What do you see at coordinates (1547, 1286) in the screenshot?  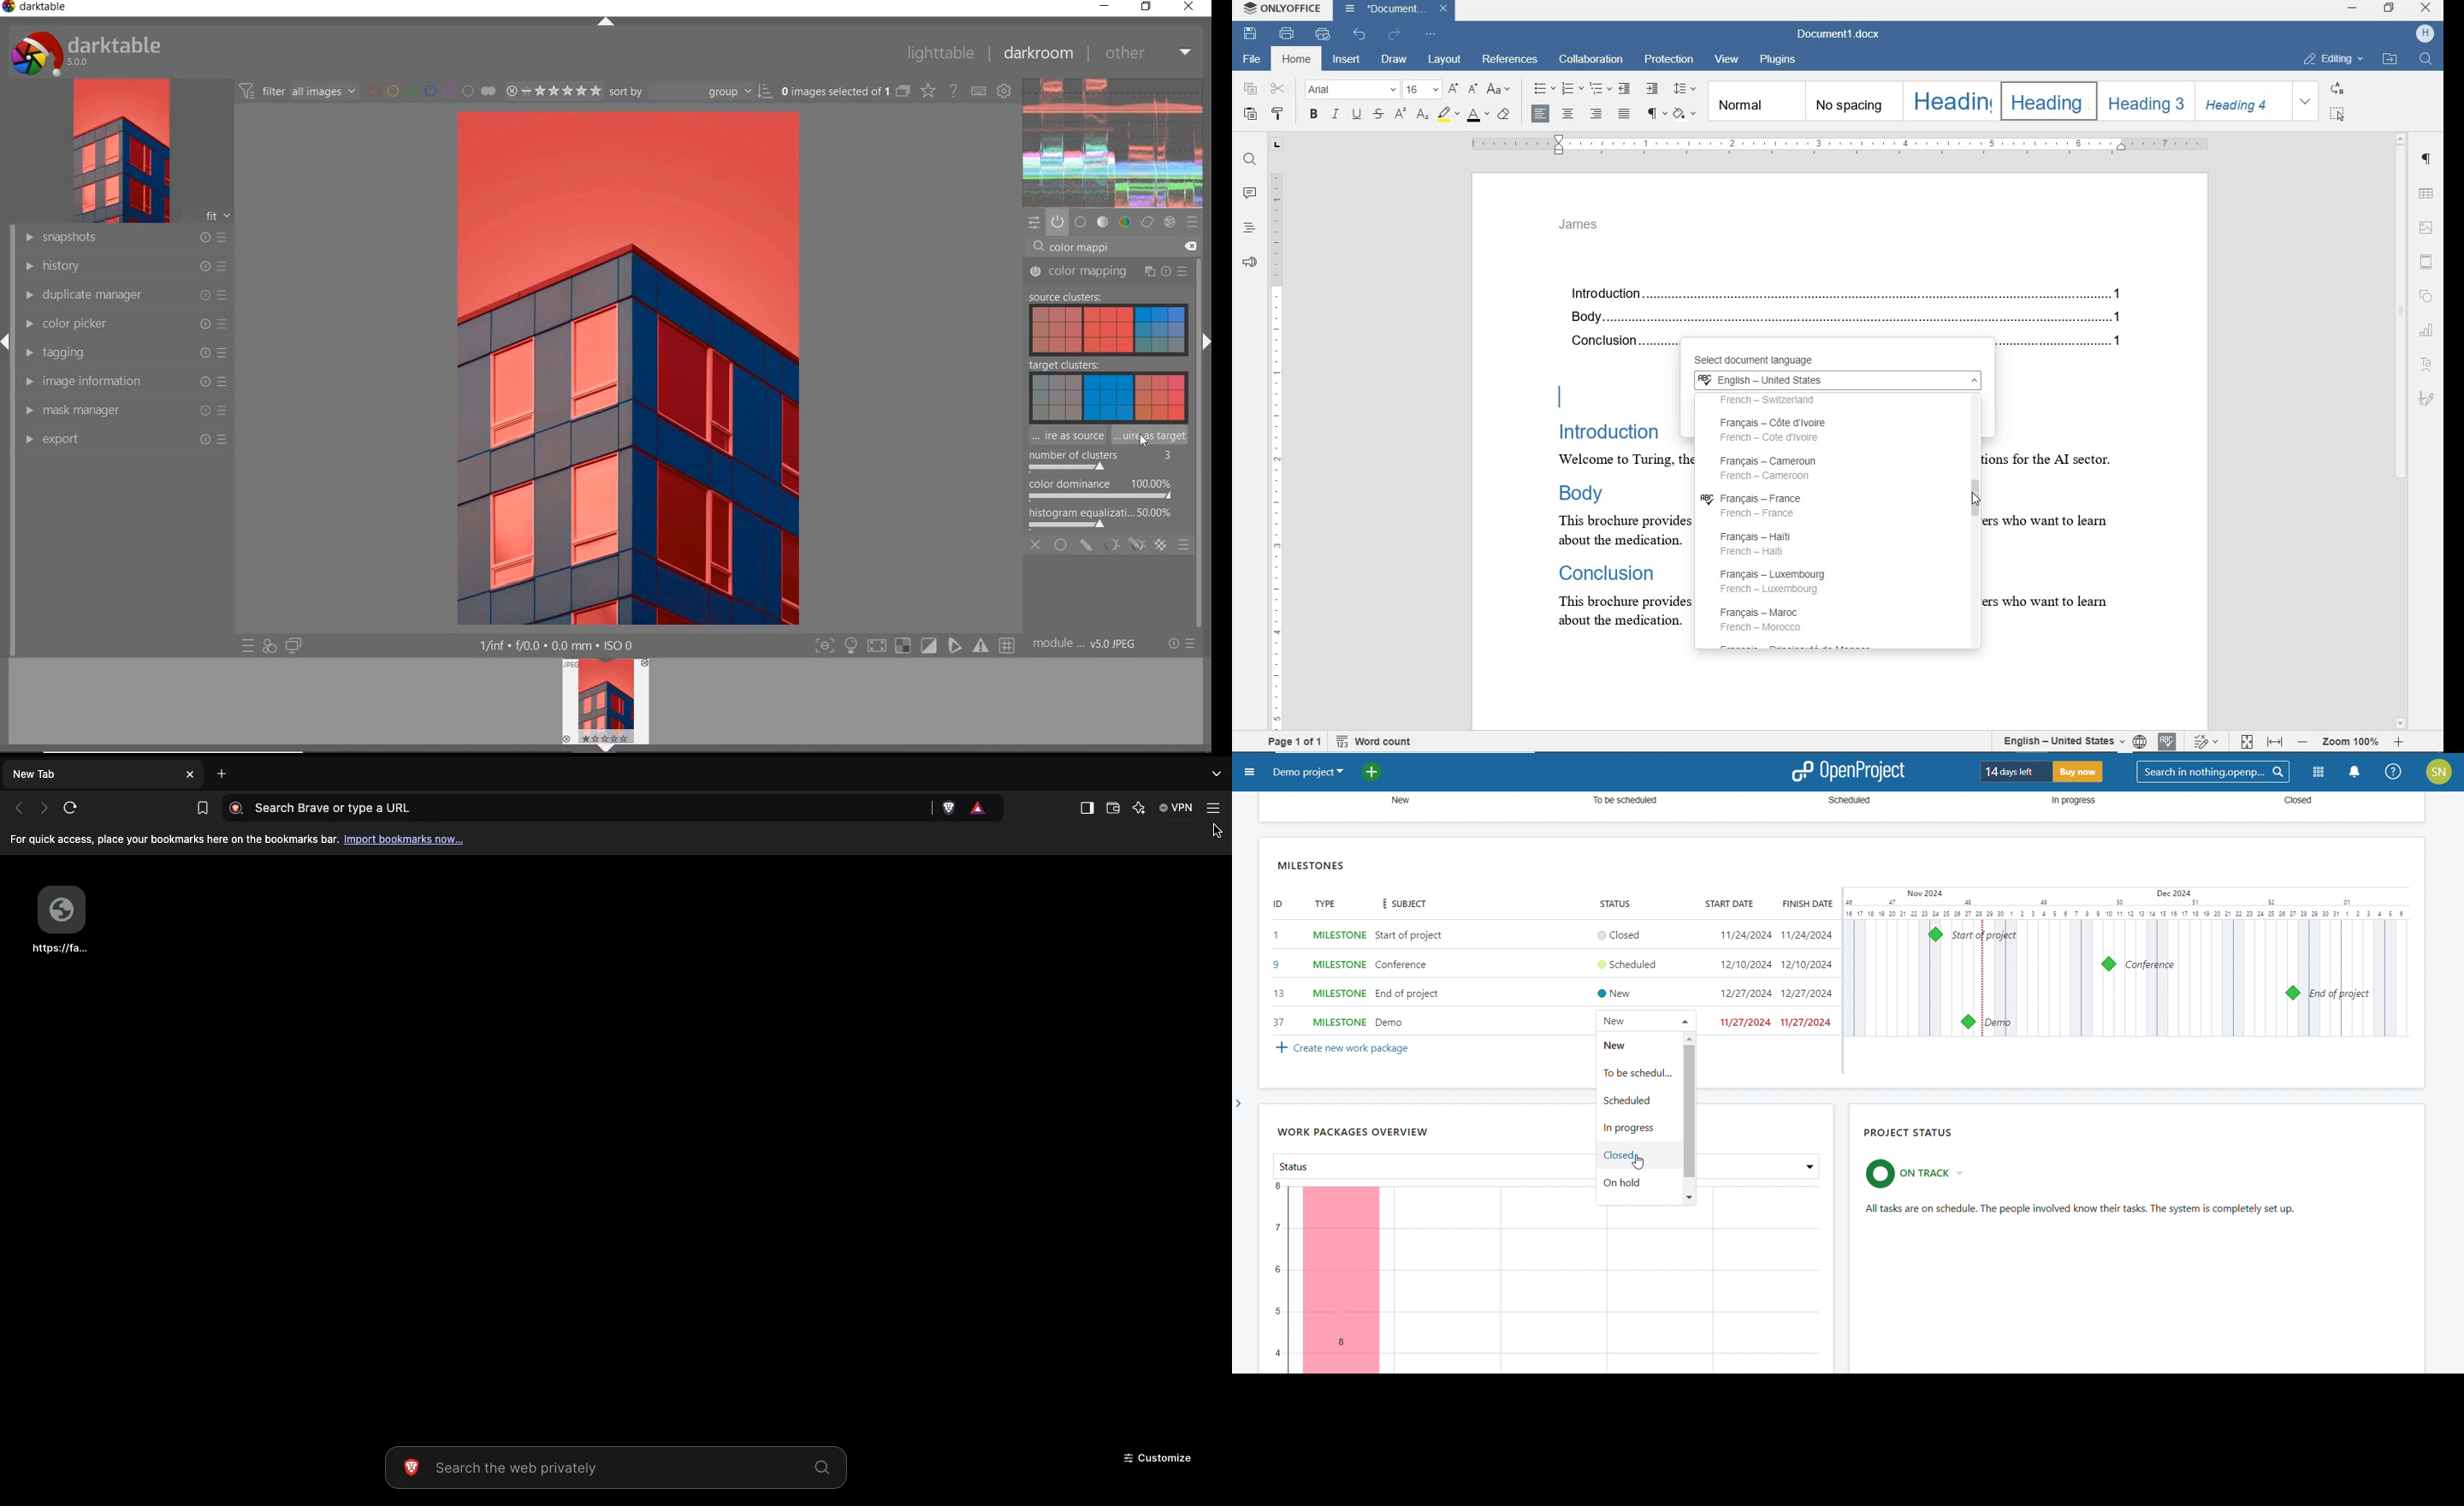 I see `chart` at bounding box center [1547, 1286].